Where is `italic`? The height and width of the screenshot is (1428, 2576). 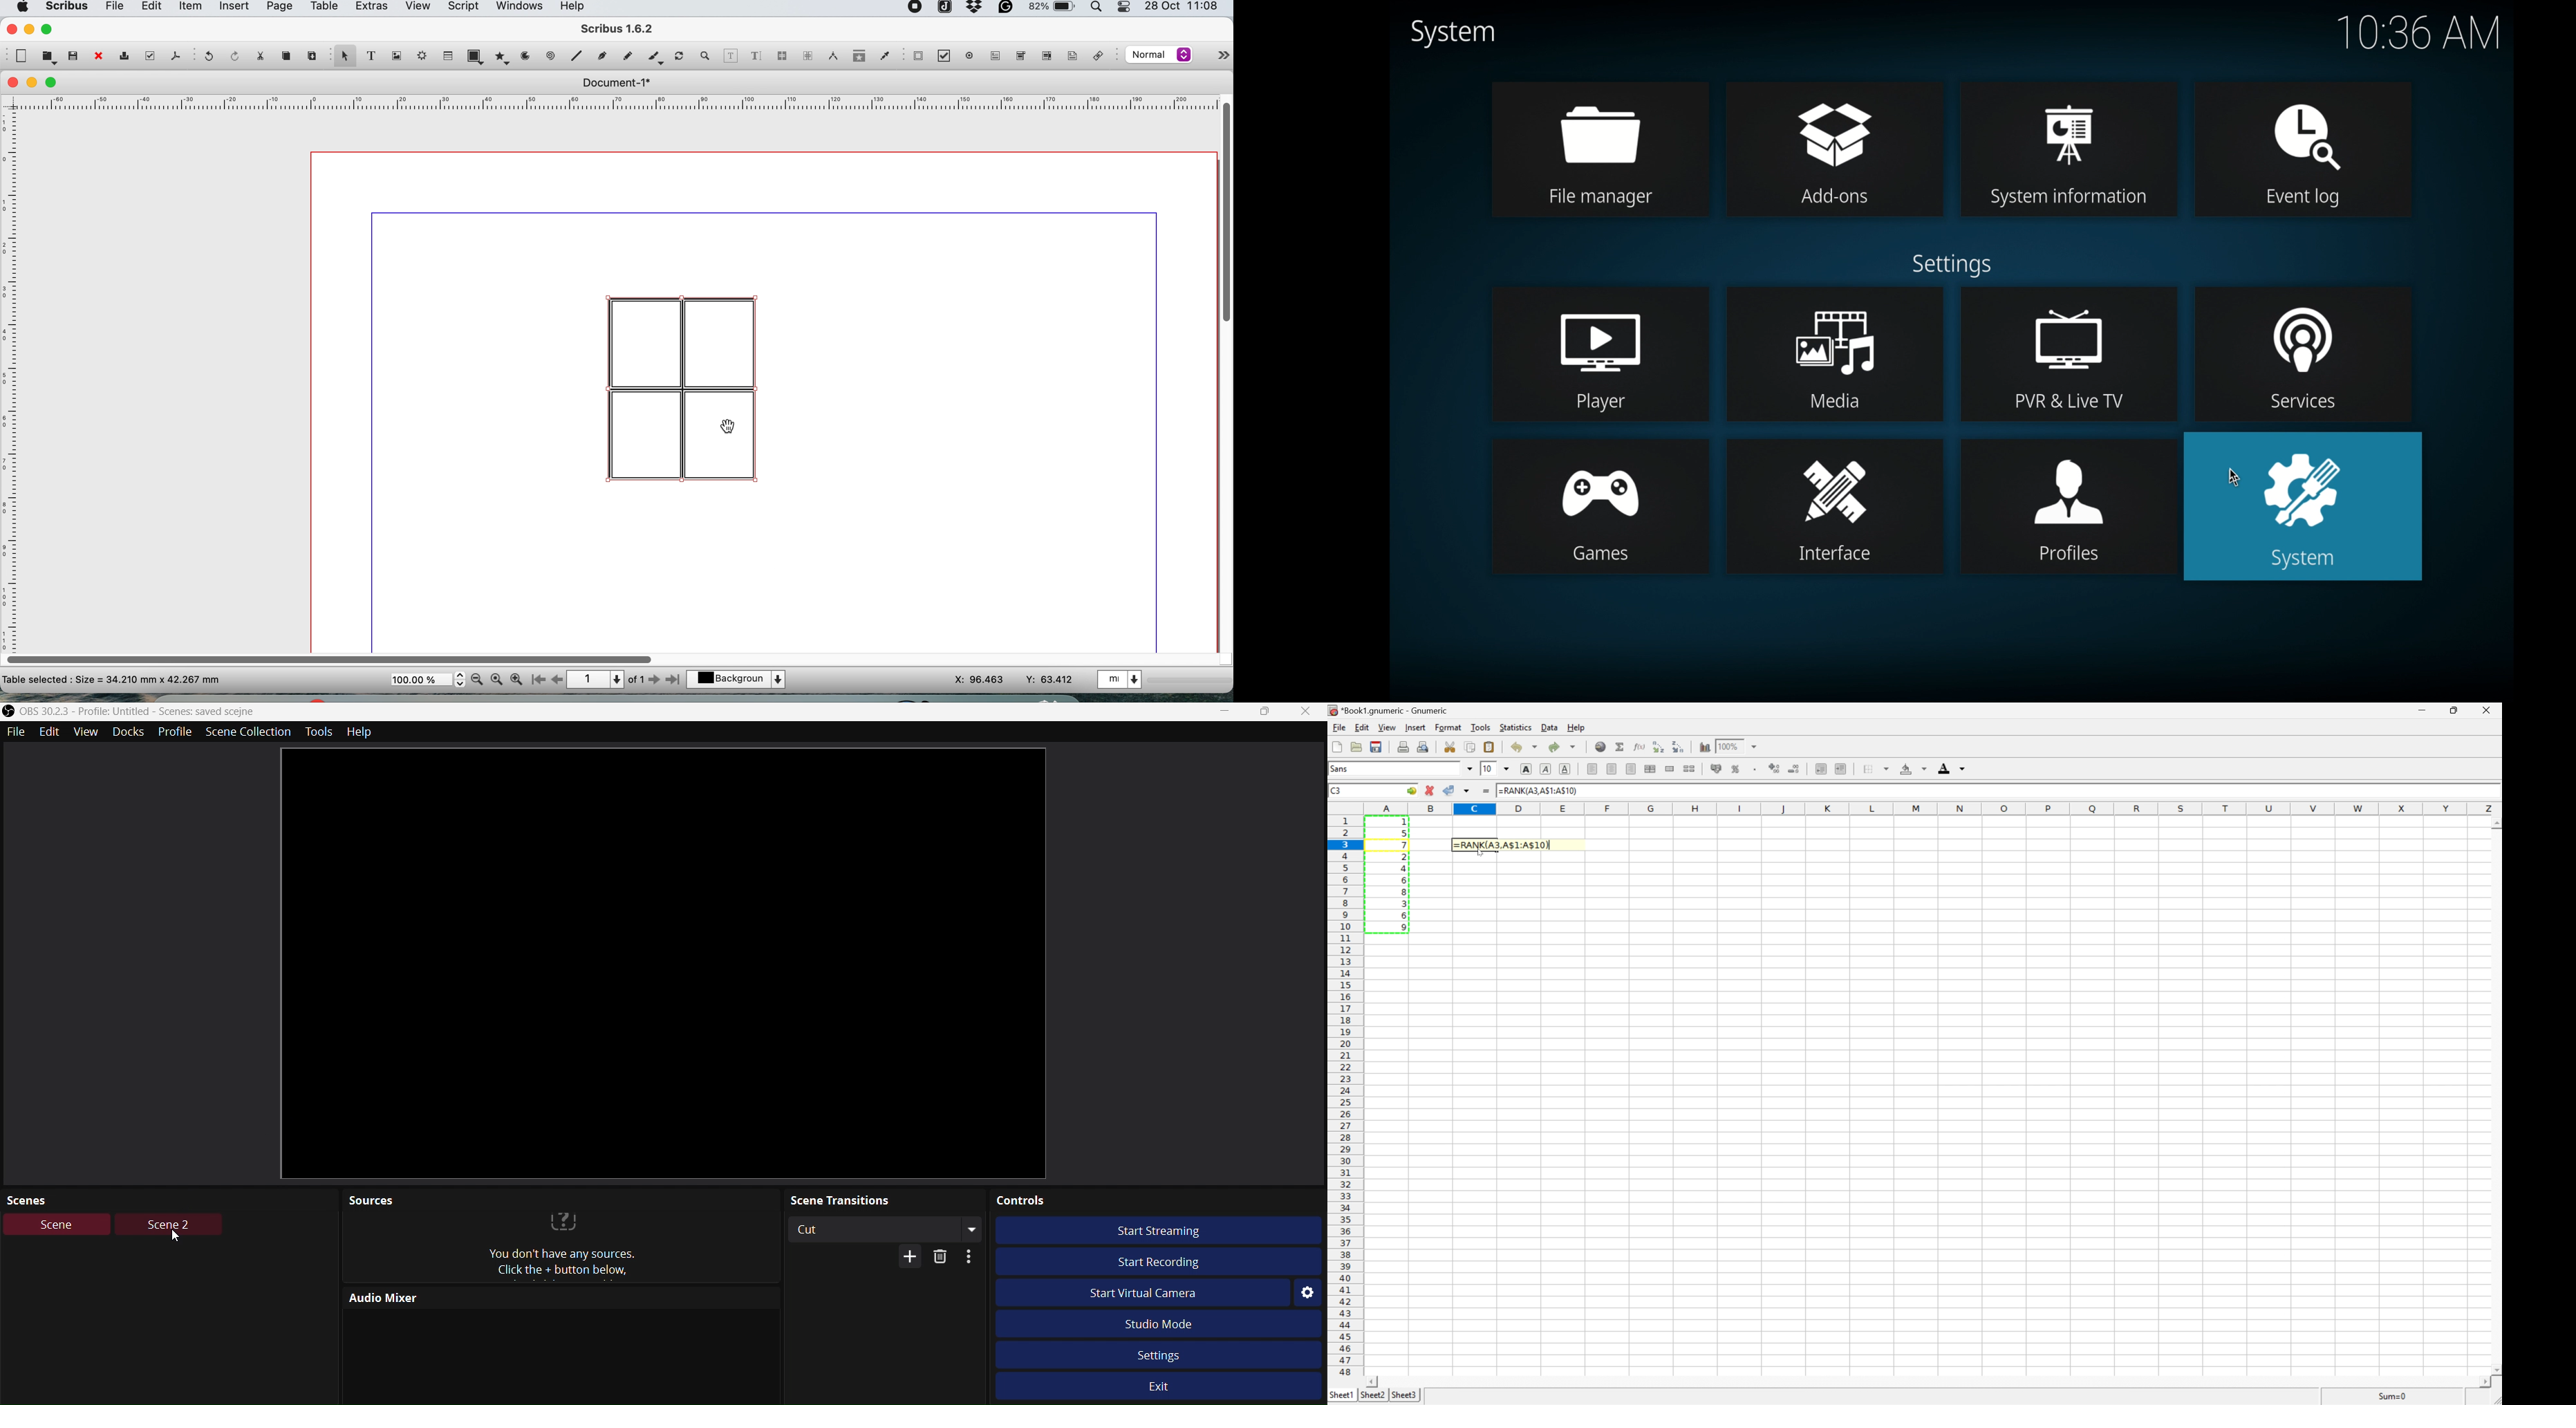 italic is located at coordinates (1545, 769).